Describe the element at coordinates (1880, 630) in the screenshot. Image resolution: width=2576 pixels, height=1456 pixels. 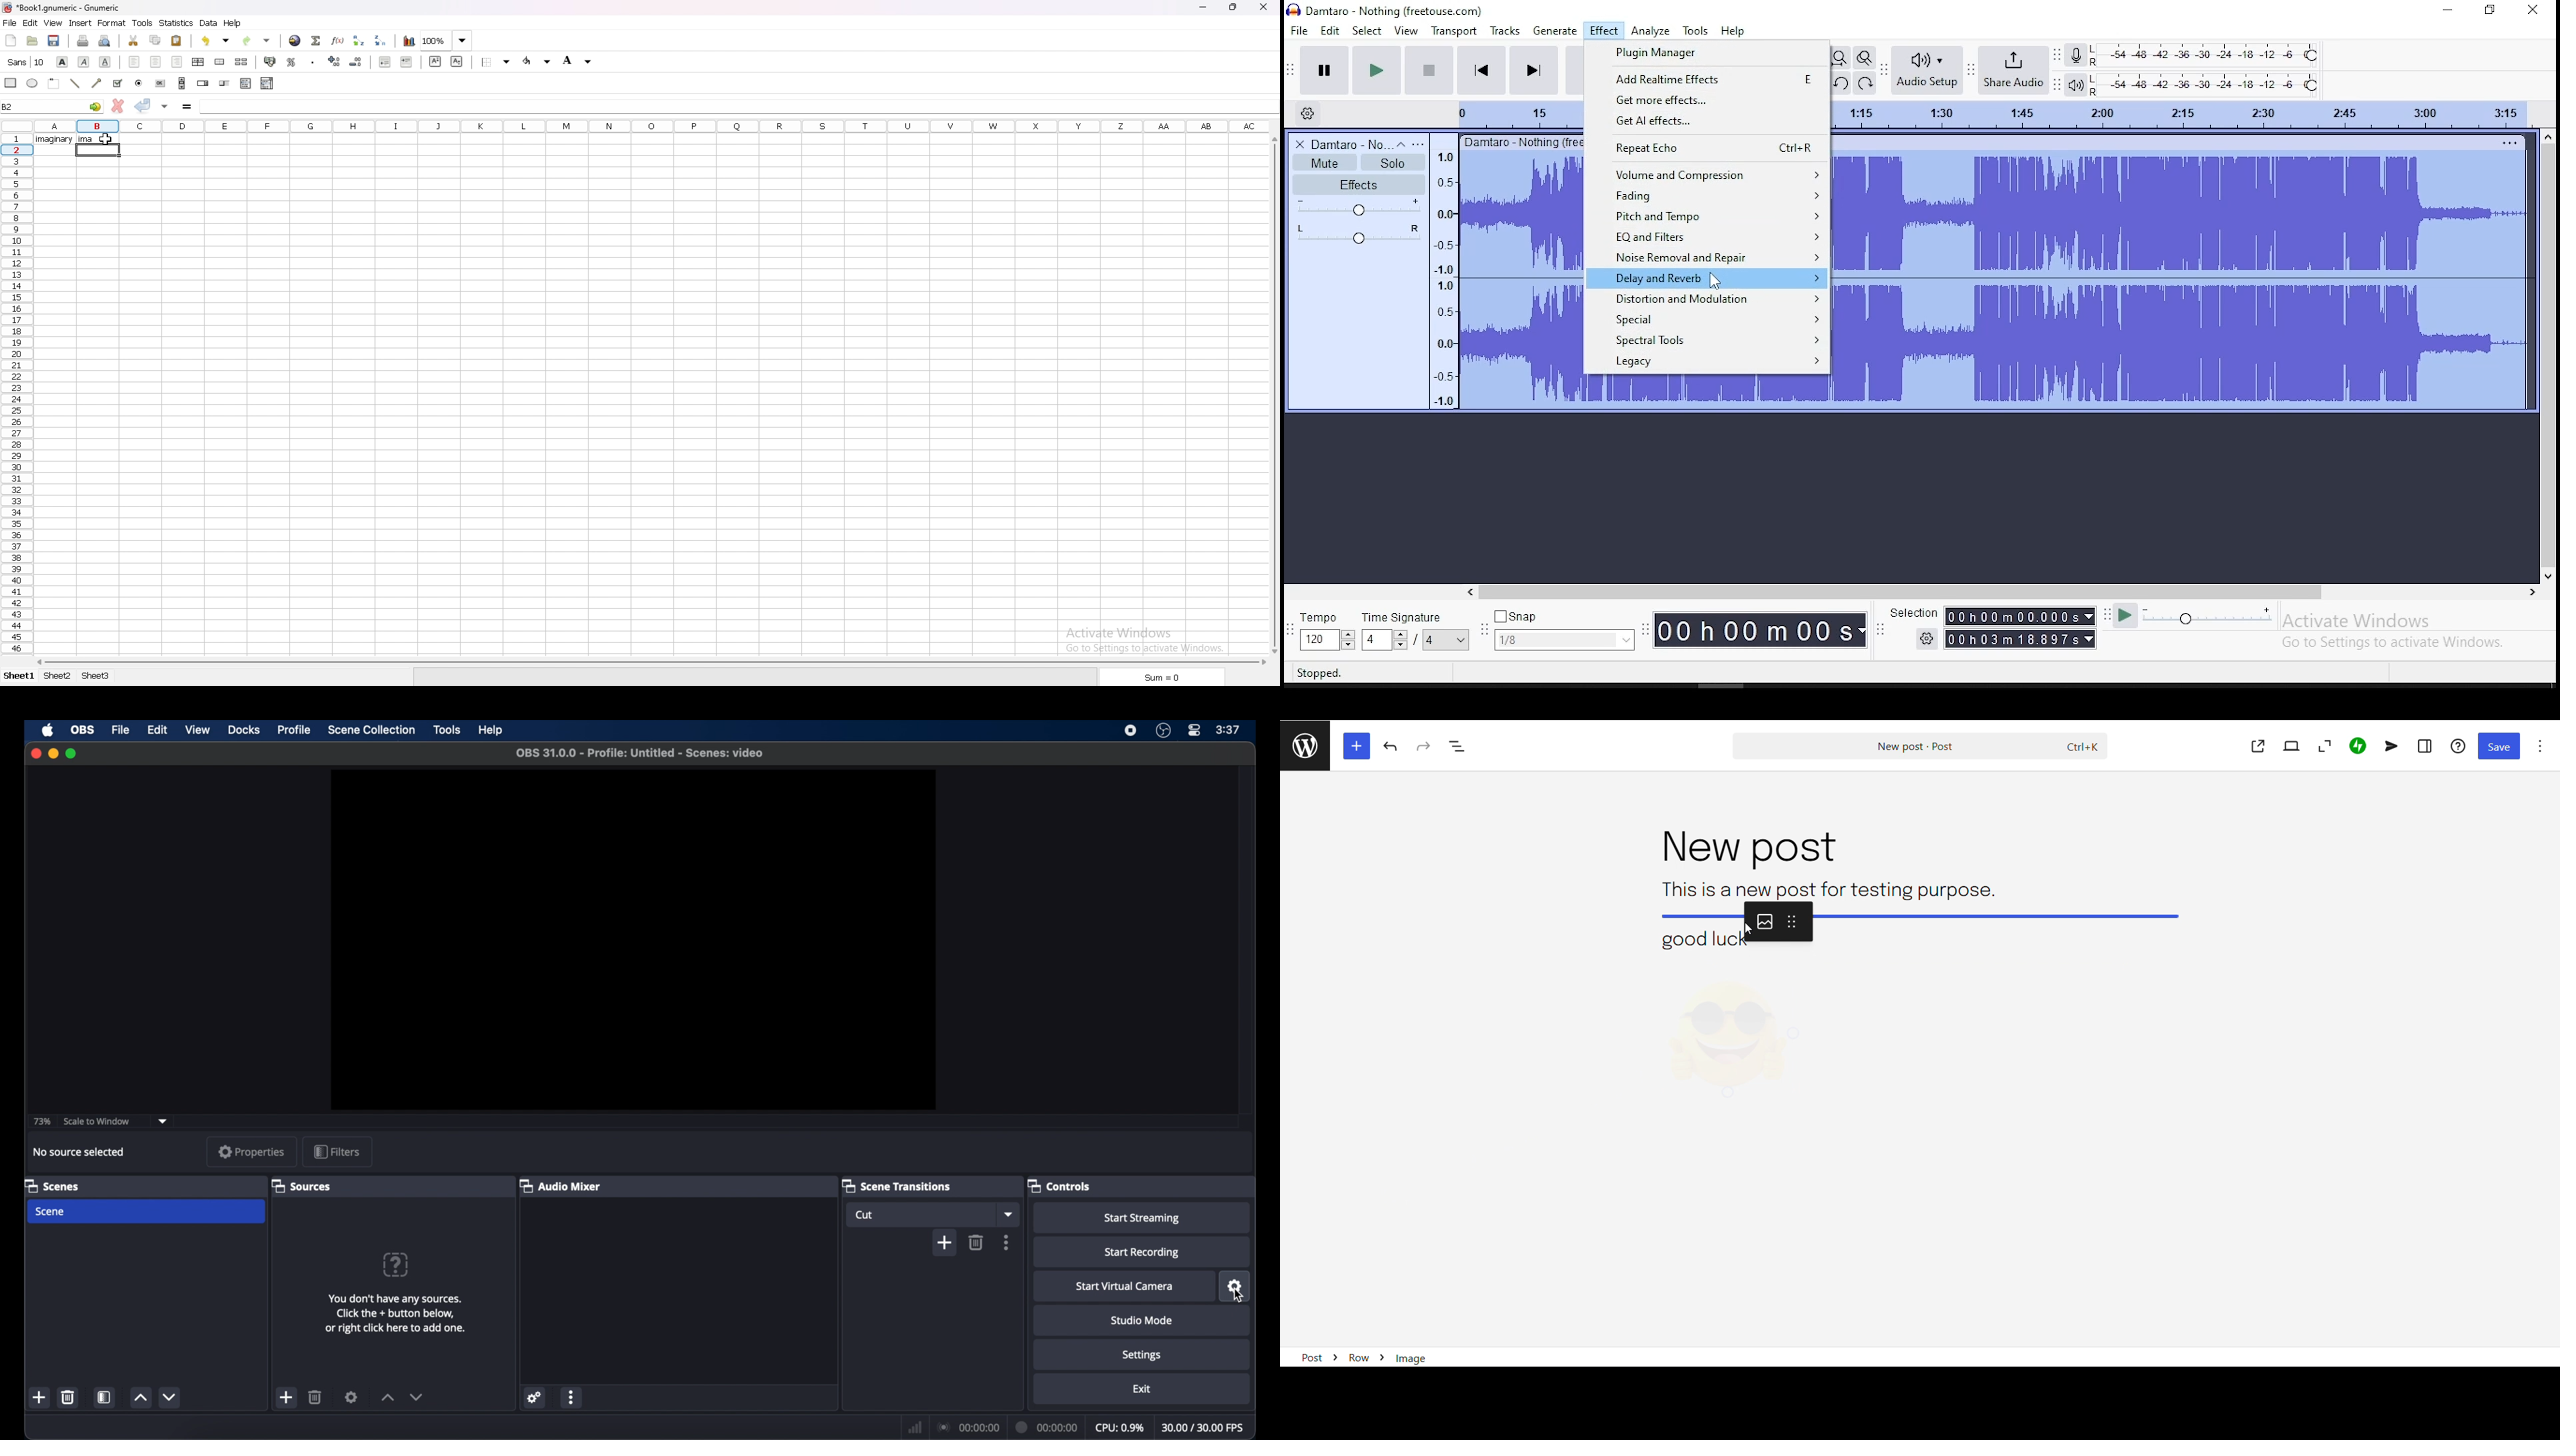
I see `` at that location.